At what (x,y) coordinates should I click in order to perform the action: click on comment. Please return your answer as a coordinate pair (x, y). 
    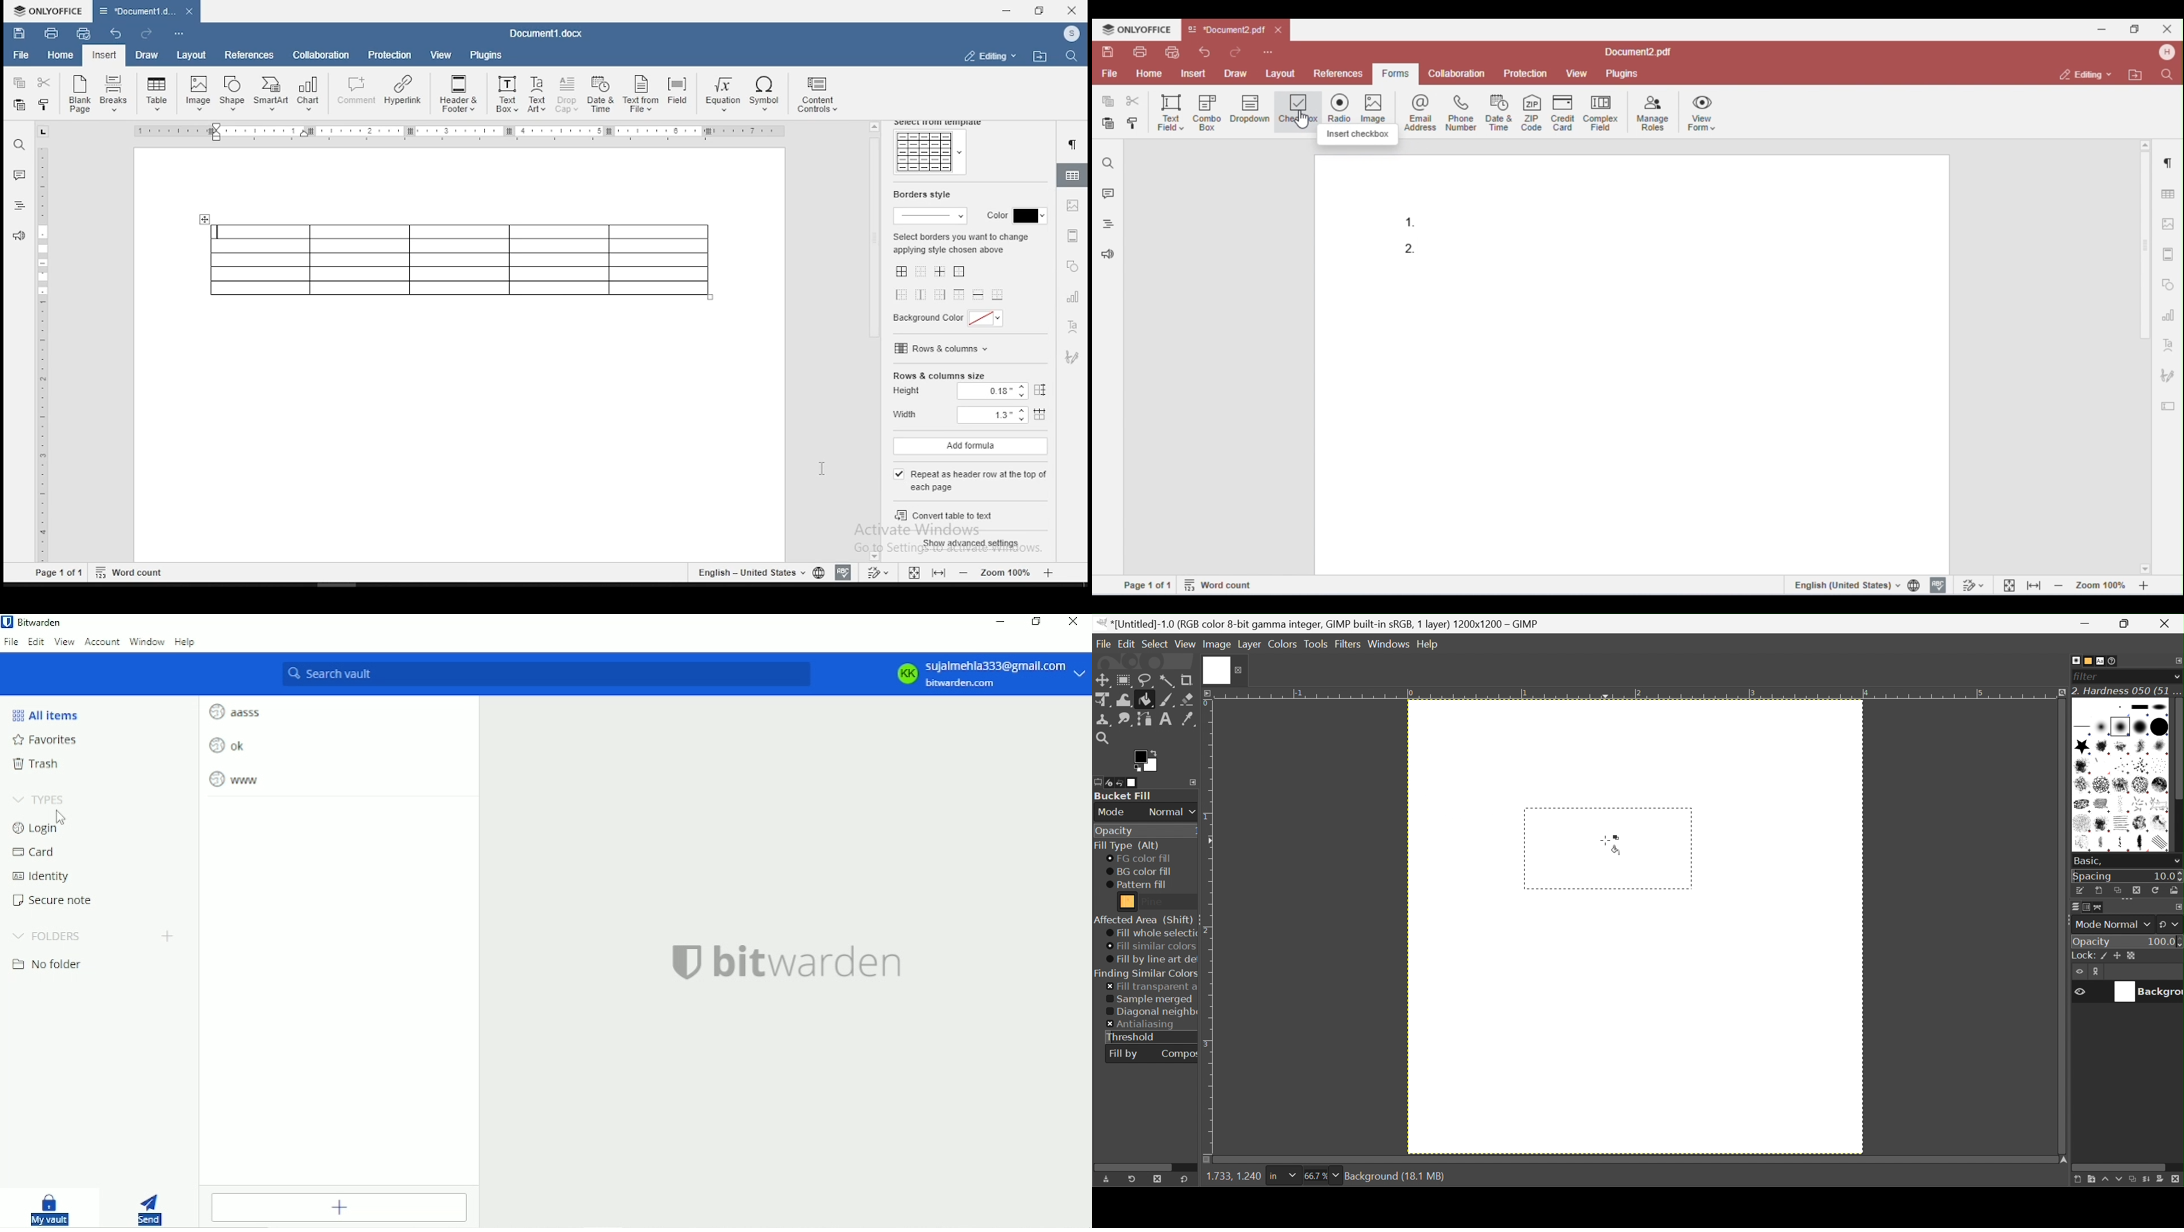
    Looking at the image, I should click on (19, 173).